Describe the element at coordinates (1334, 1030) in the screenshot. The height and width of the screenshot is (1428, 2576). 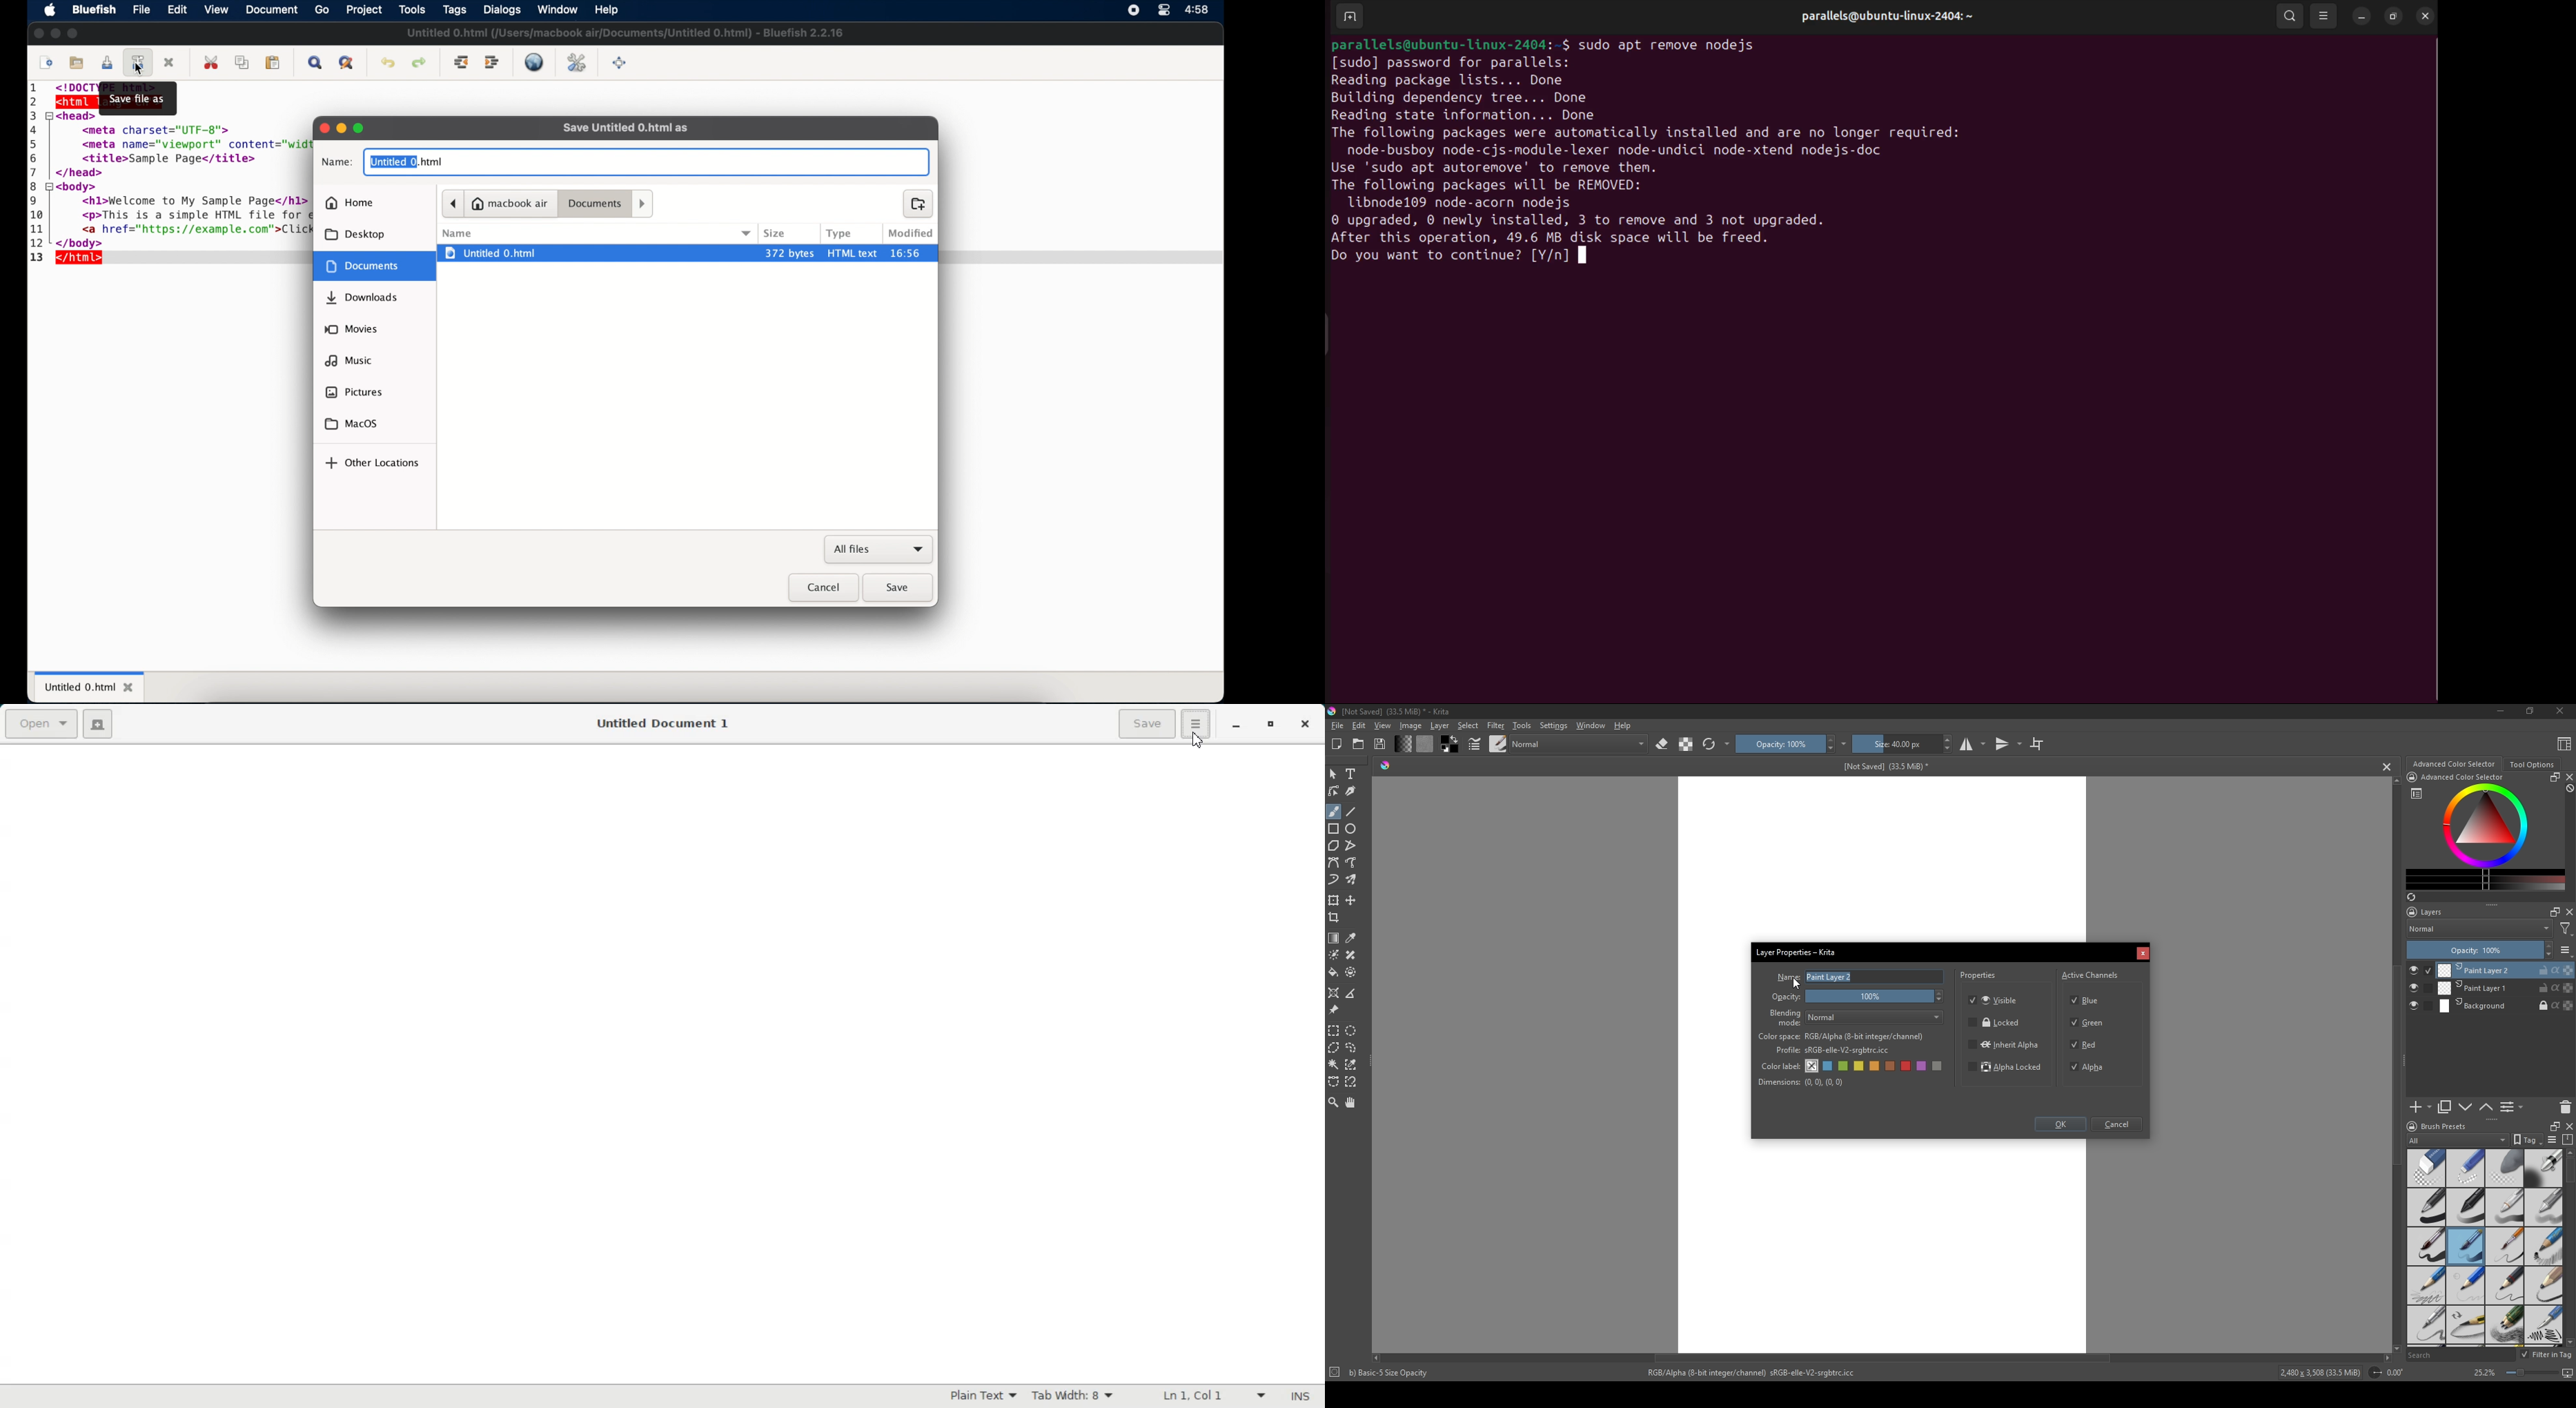
I see `rectangular` at that location.